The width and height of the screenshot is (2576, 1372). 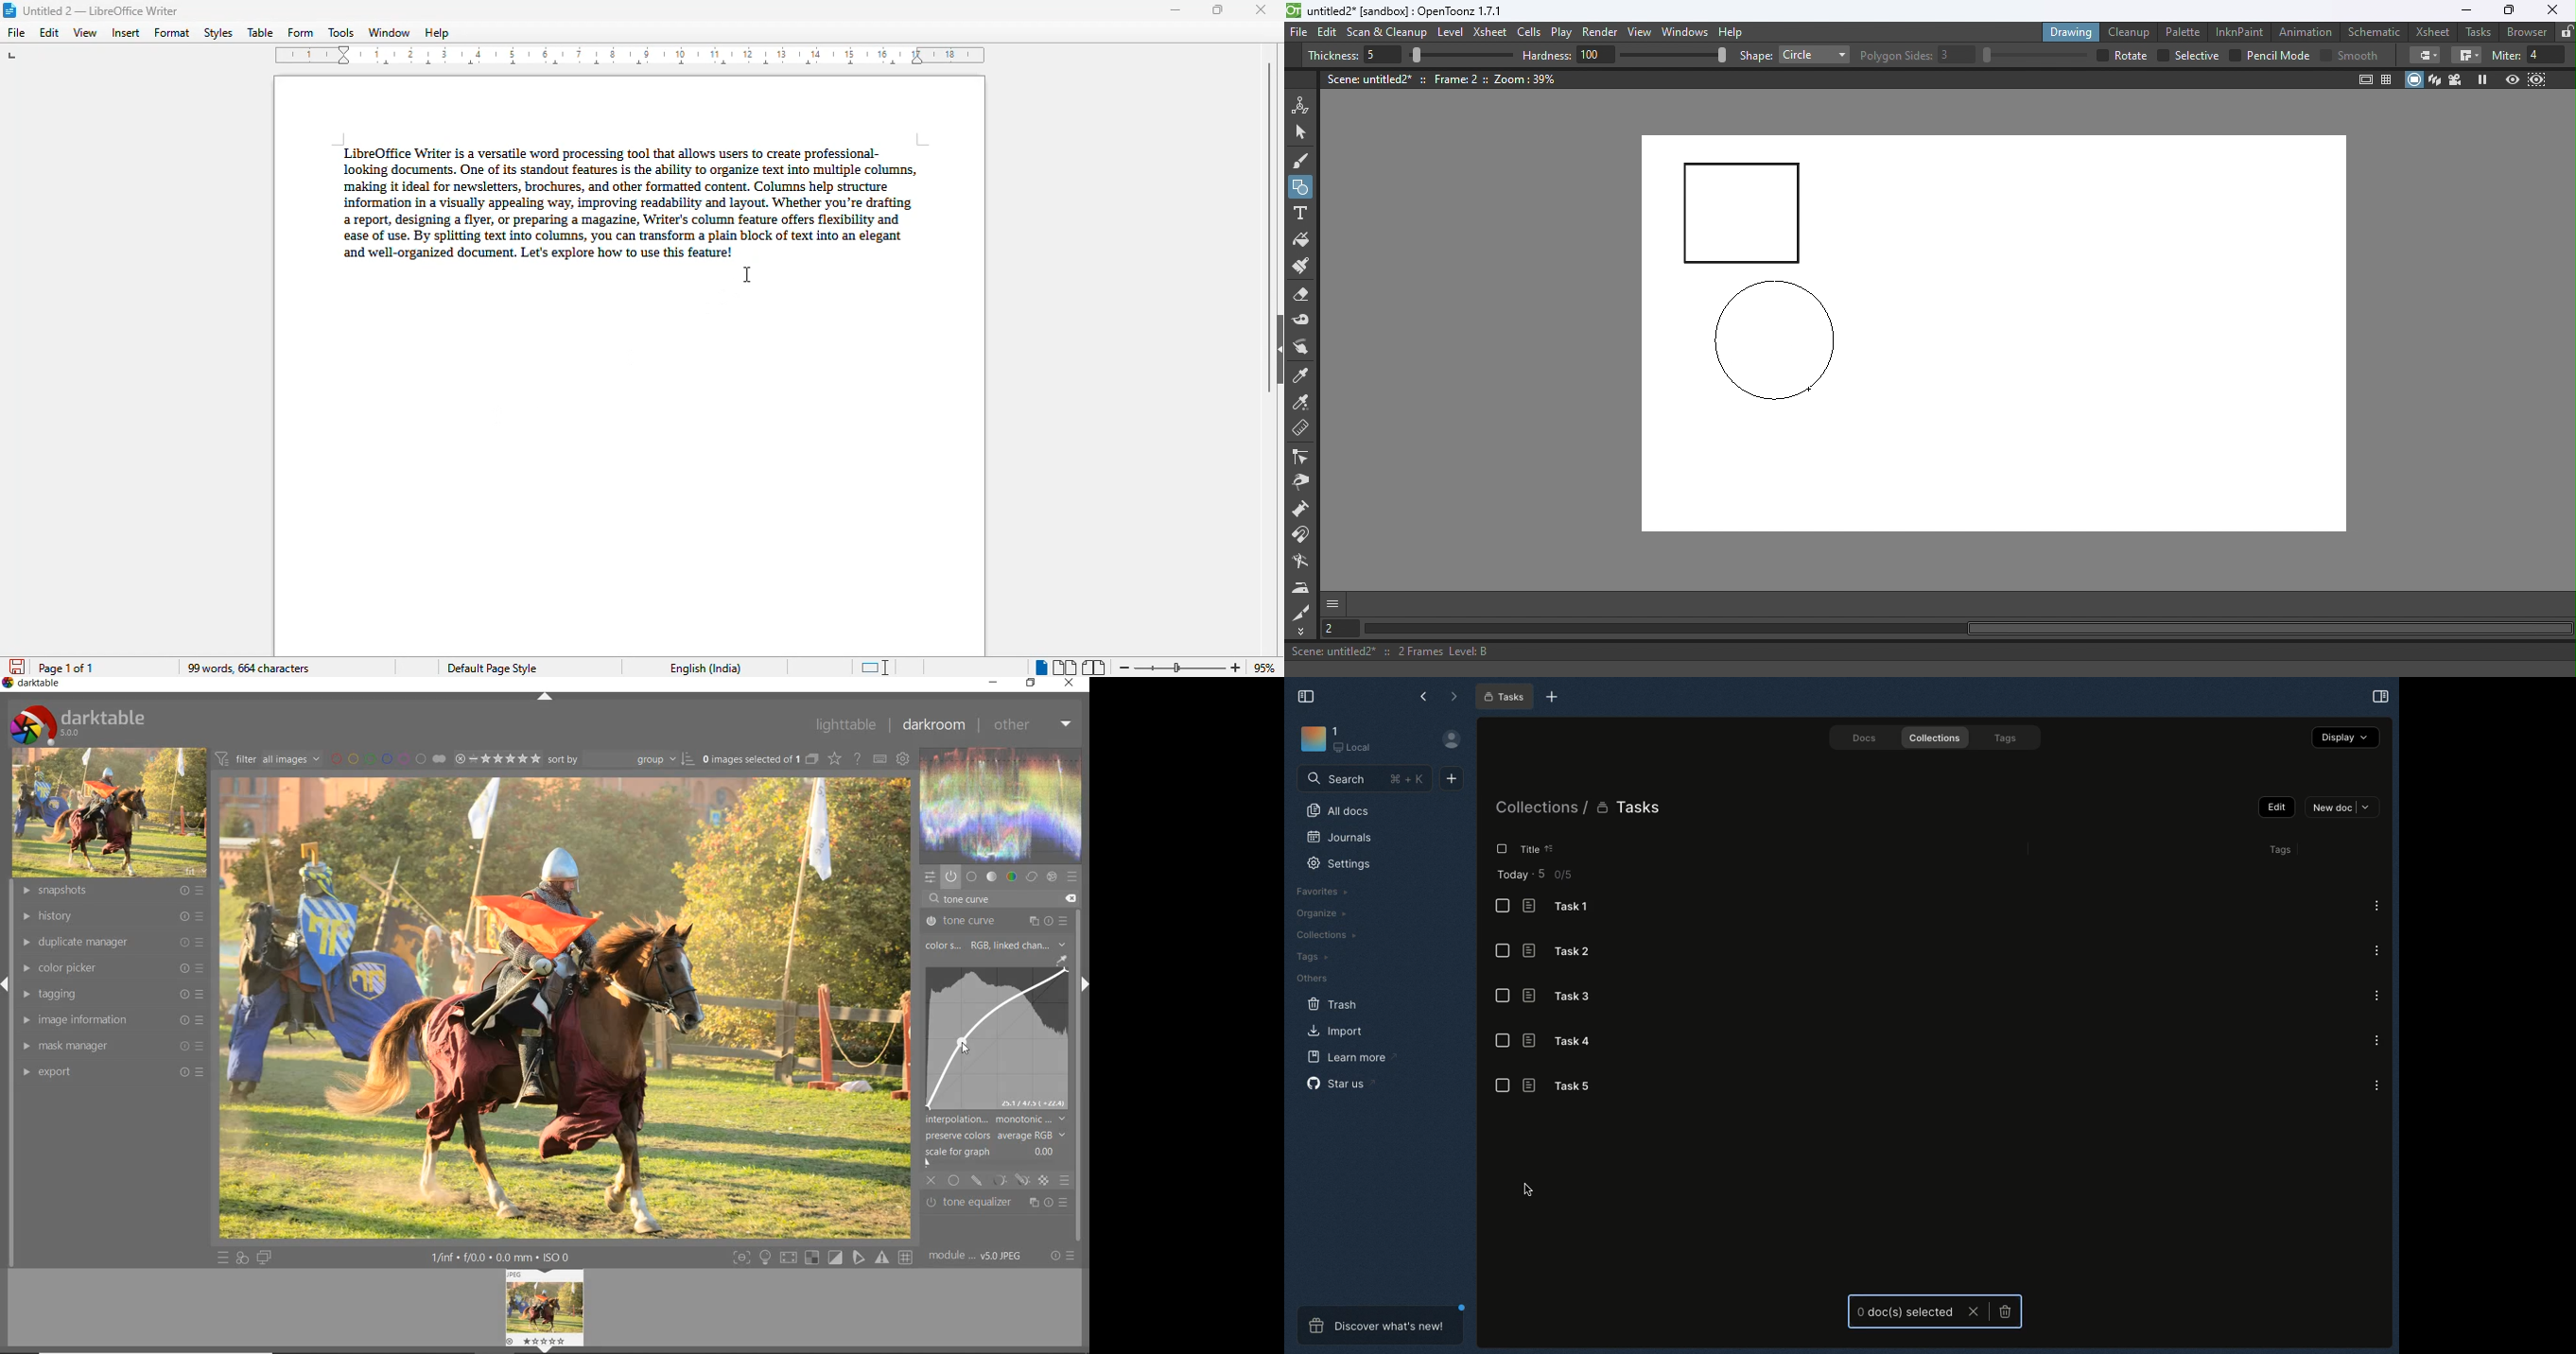 What do you see at coordinates (2132, 31) in the screenshot?
I see `Cleanup` at bounding box center [2132, 31].